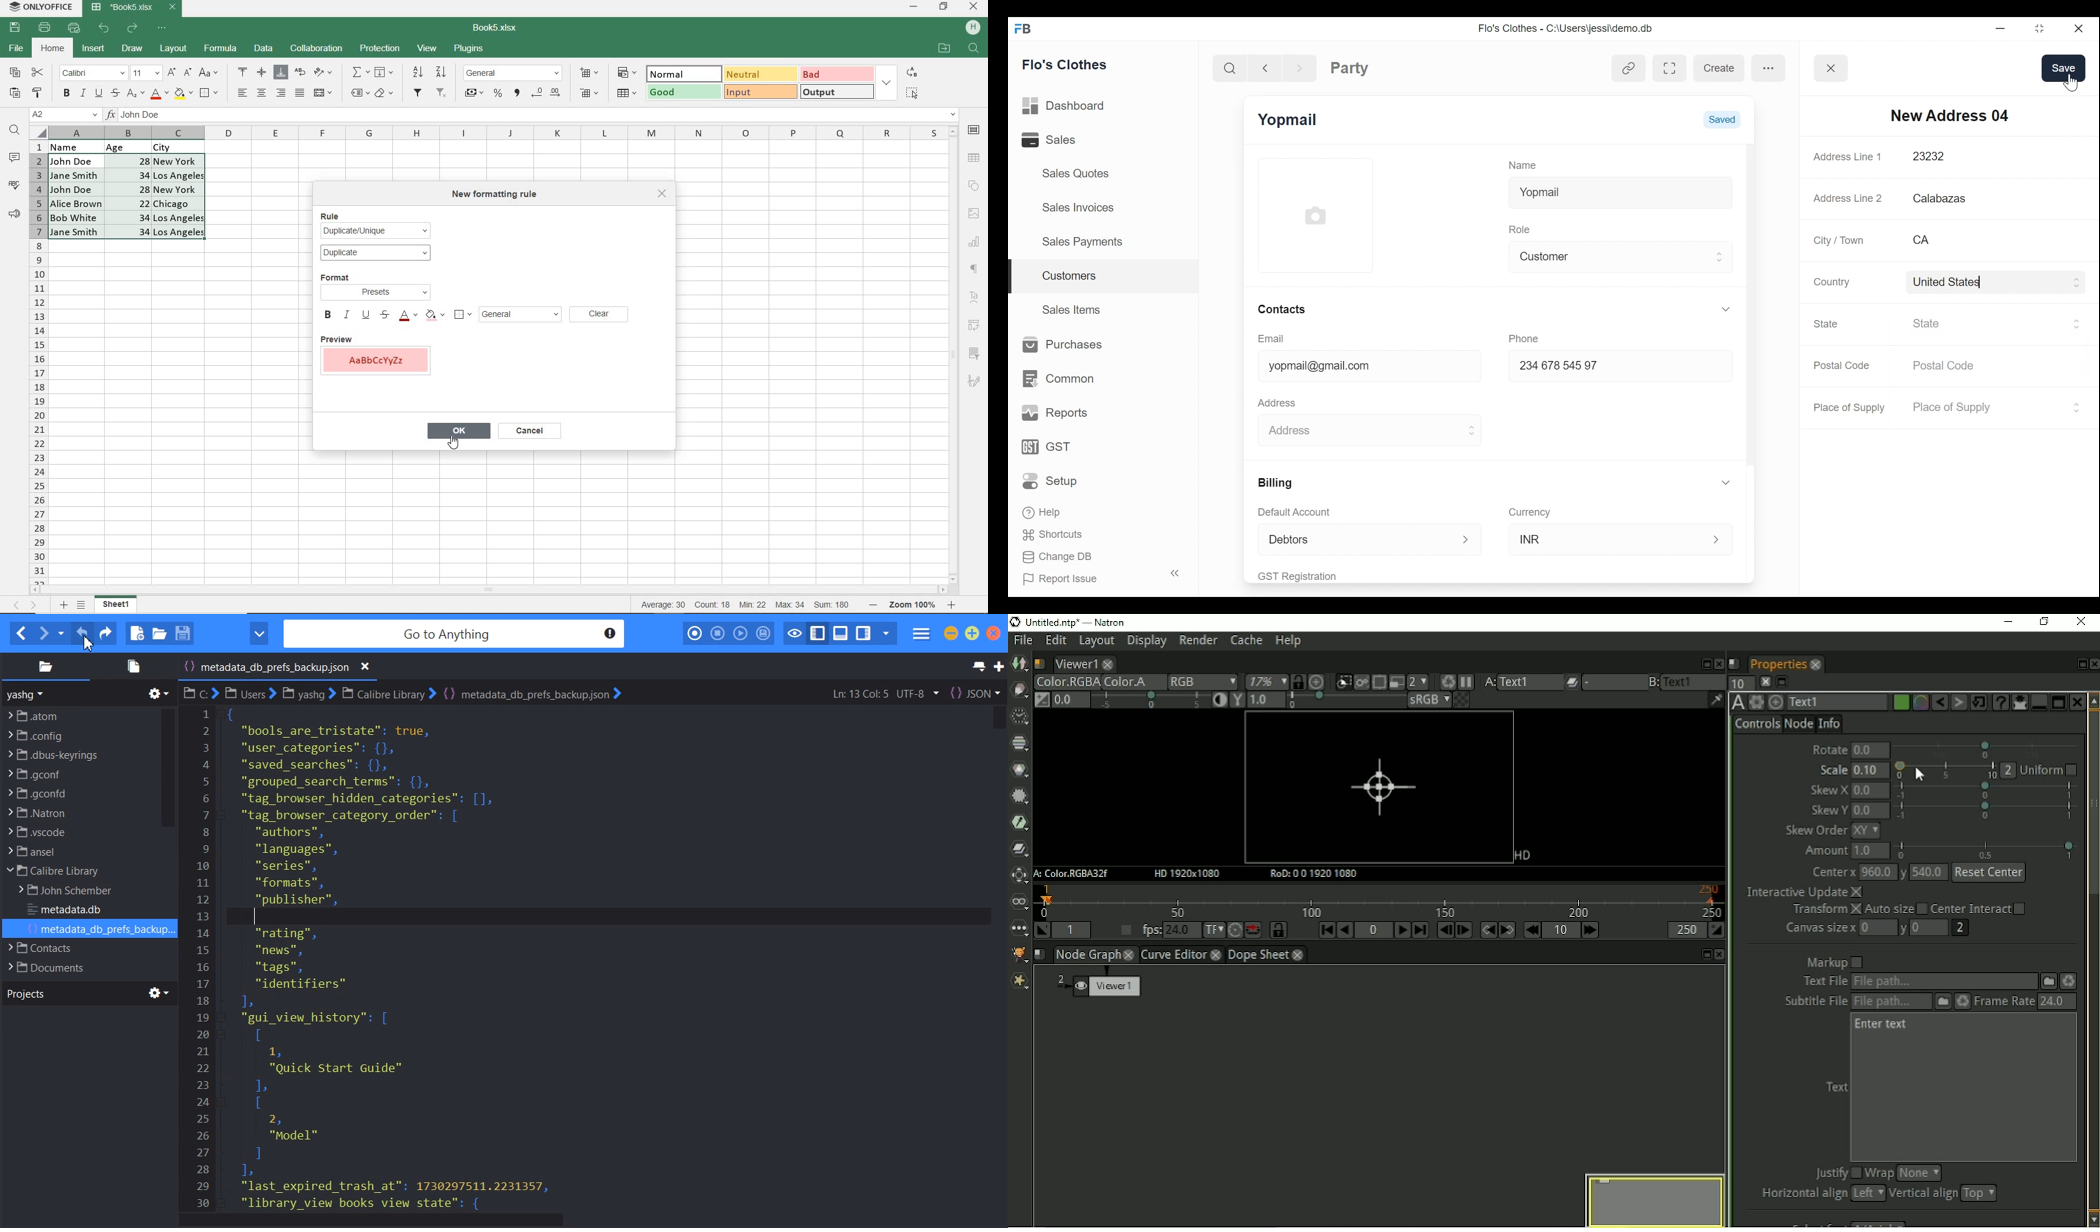 This screenshot has width=2100, height=1232. Describe the element at coordinates (1022, 30) in the screenshot. I see `Frappe Books Desktop Icon` at that location.